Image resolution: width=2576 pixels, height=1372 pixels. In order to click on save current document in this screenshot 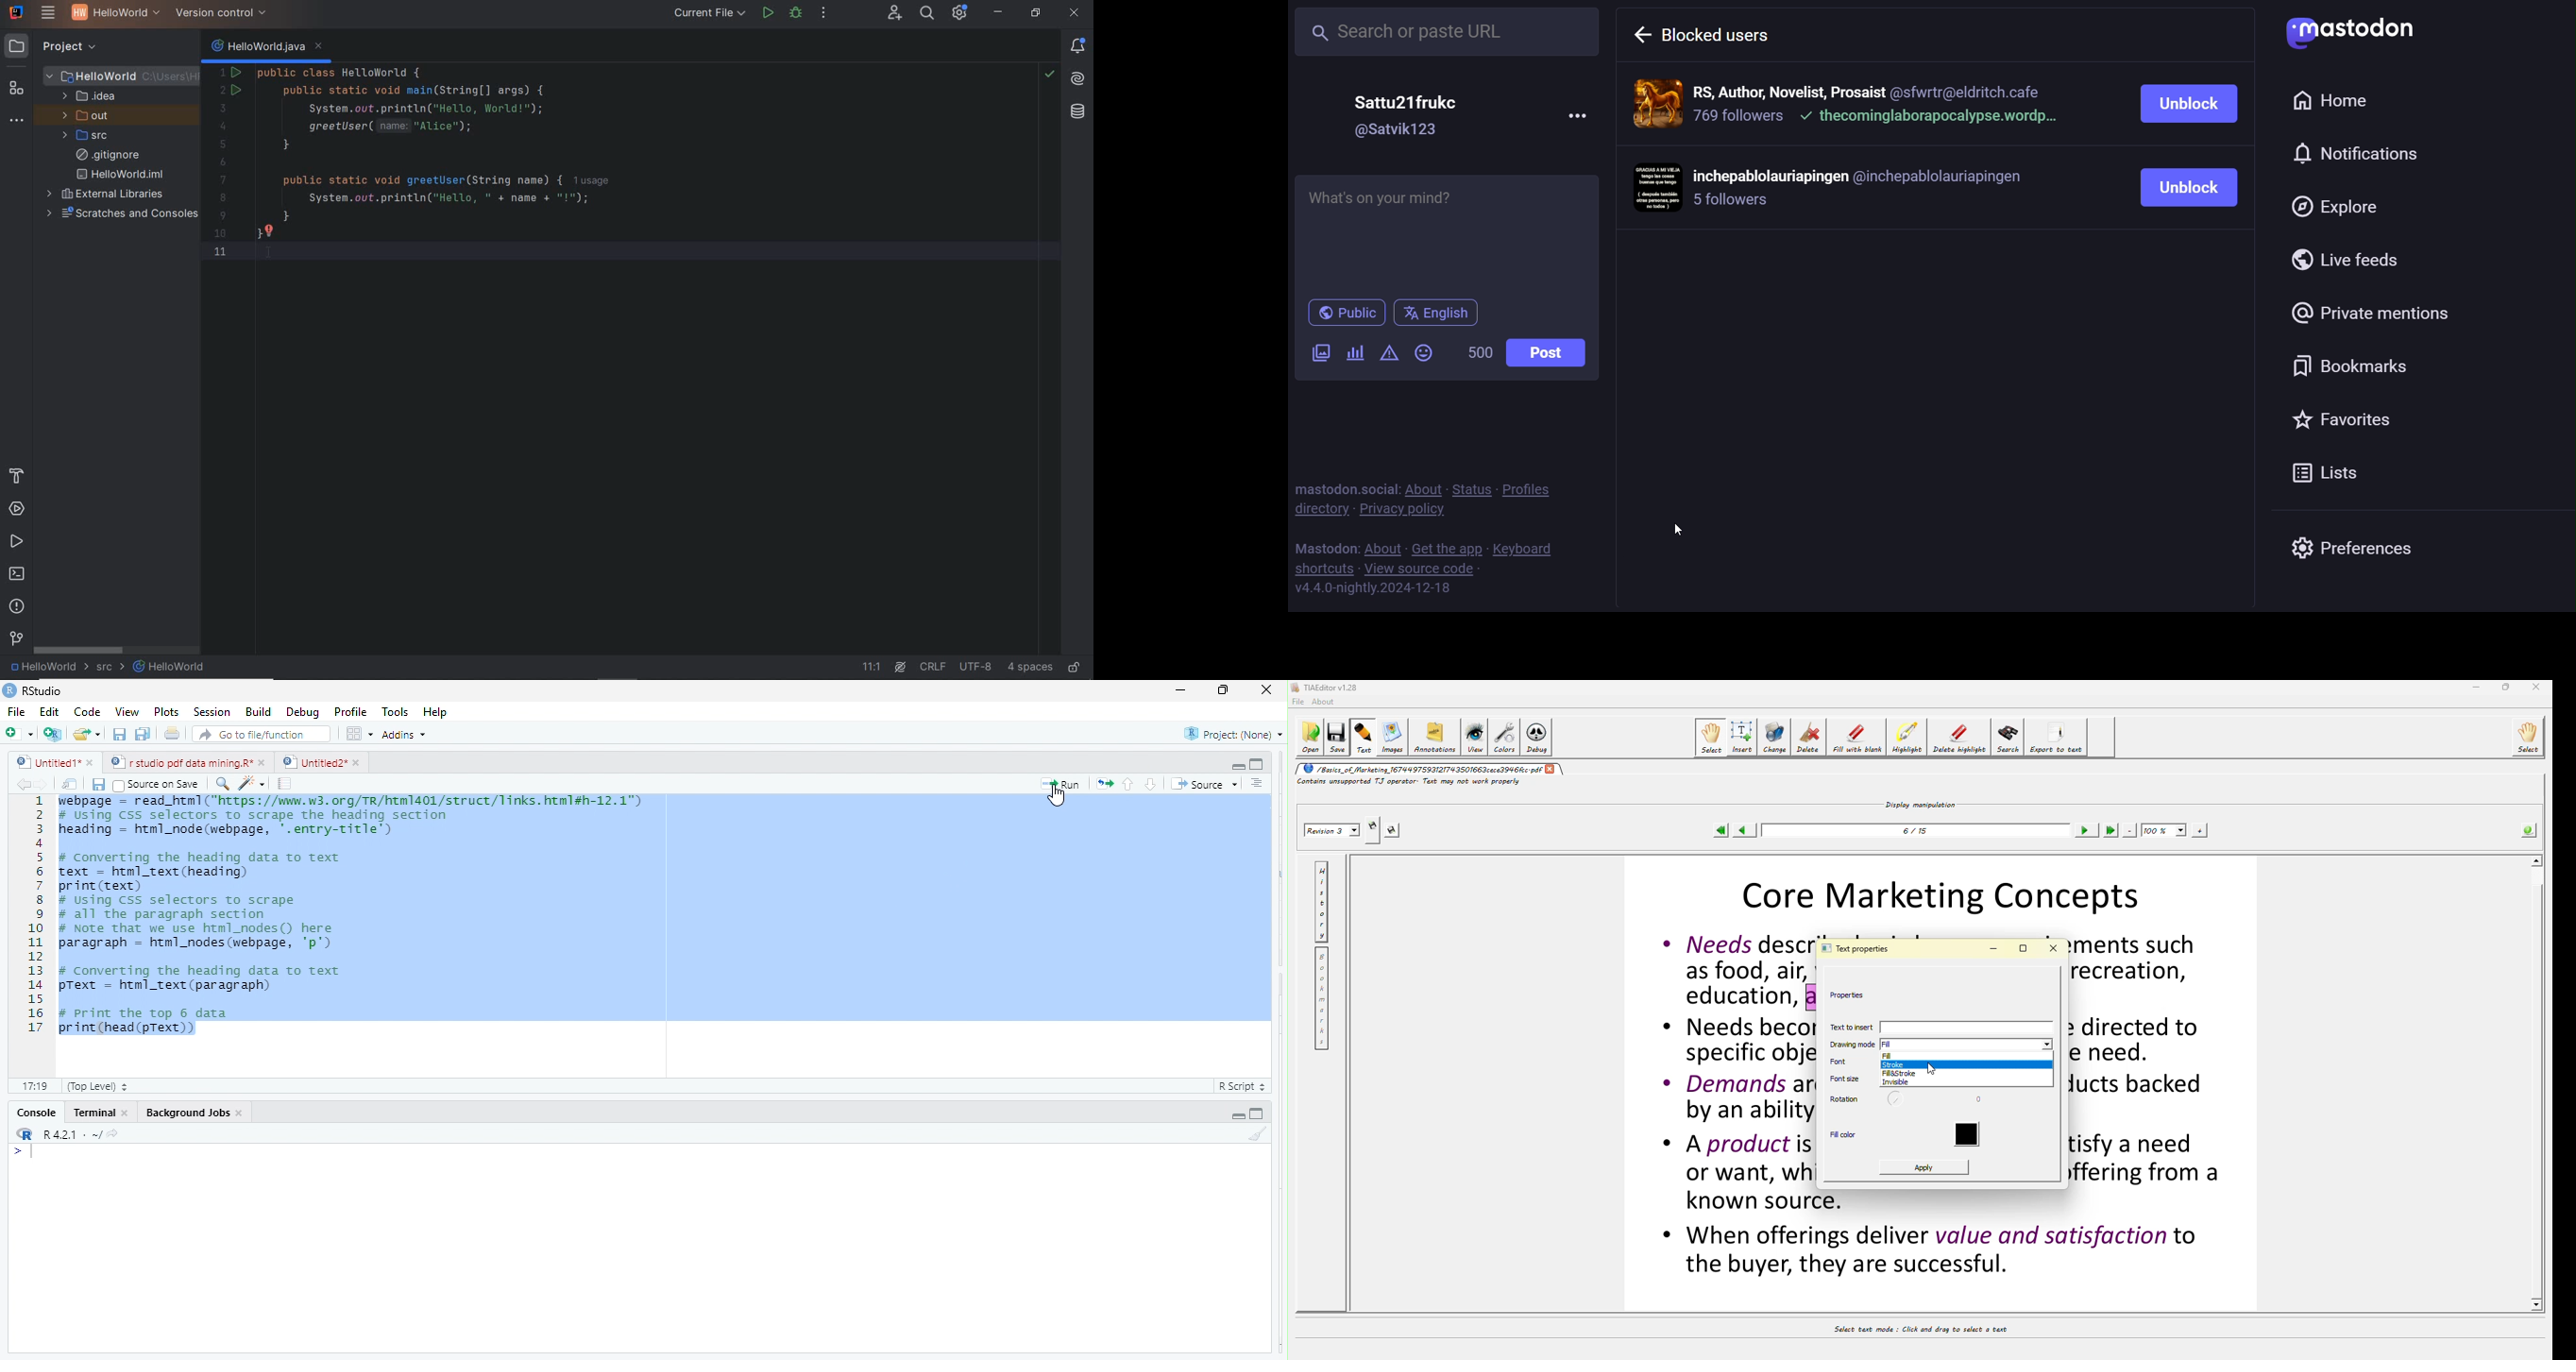, I will do `click(119, 735)`.